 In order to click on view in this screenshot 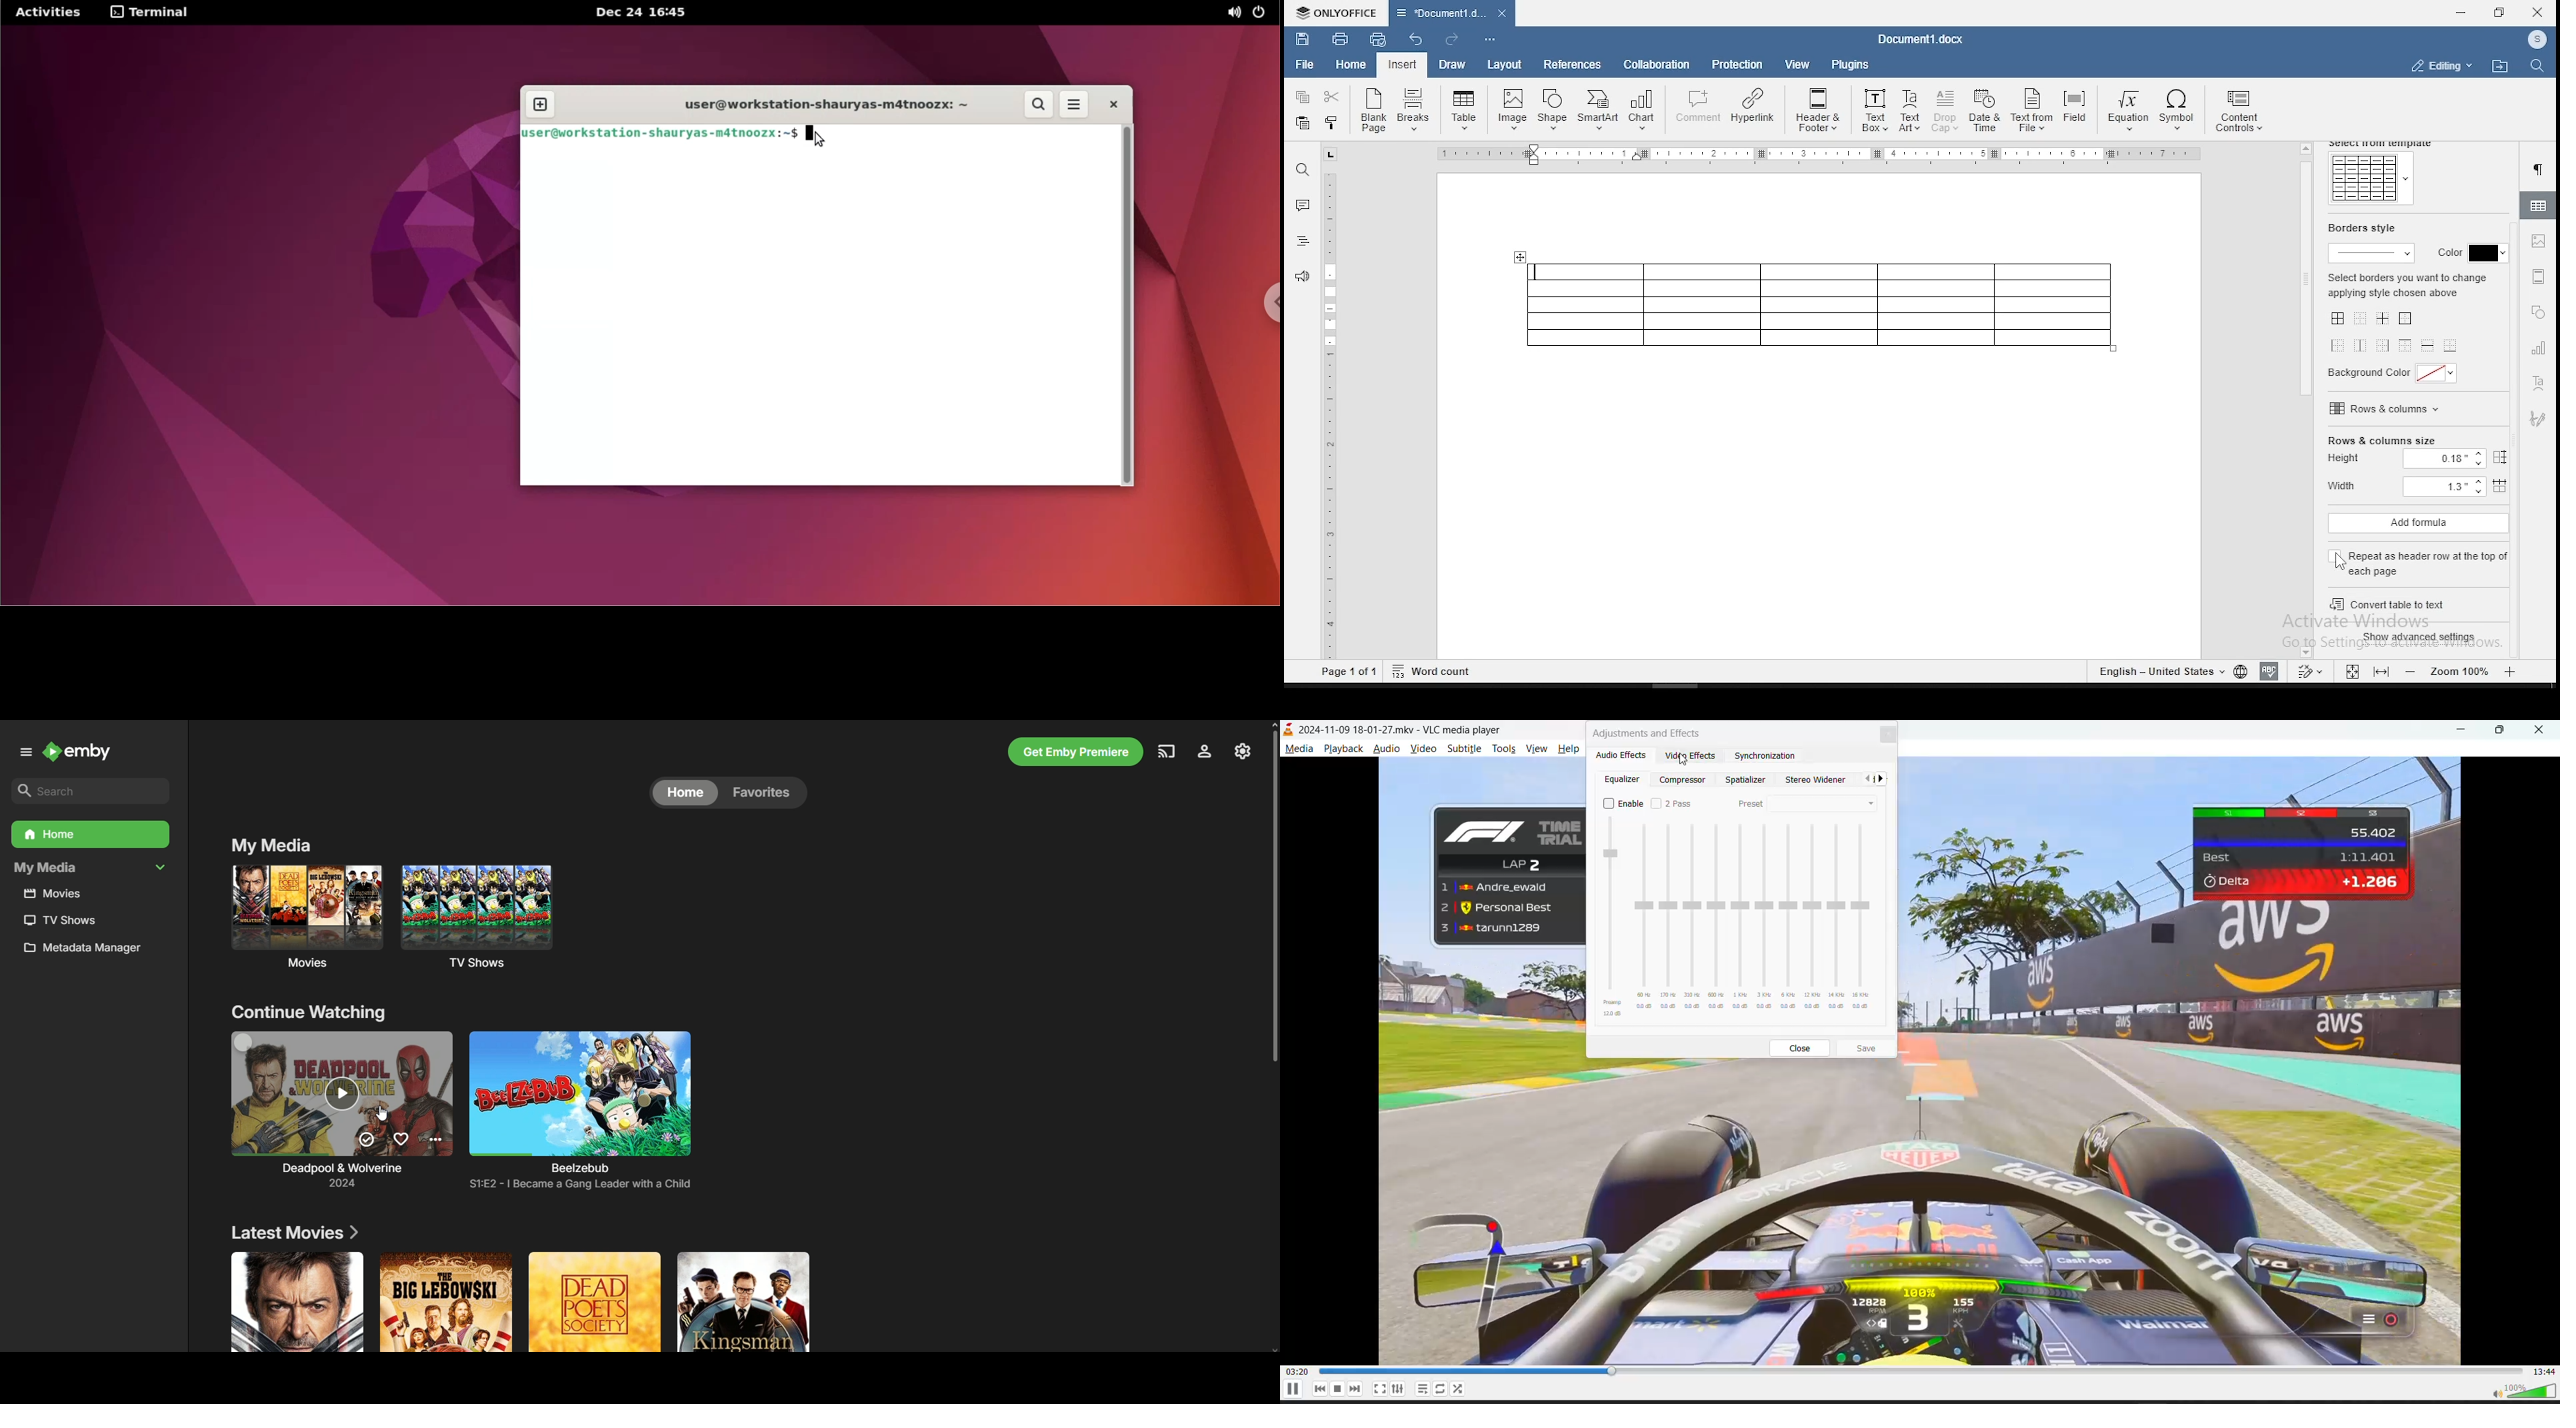, I will do `click(1799, 64)`.